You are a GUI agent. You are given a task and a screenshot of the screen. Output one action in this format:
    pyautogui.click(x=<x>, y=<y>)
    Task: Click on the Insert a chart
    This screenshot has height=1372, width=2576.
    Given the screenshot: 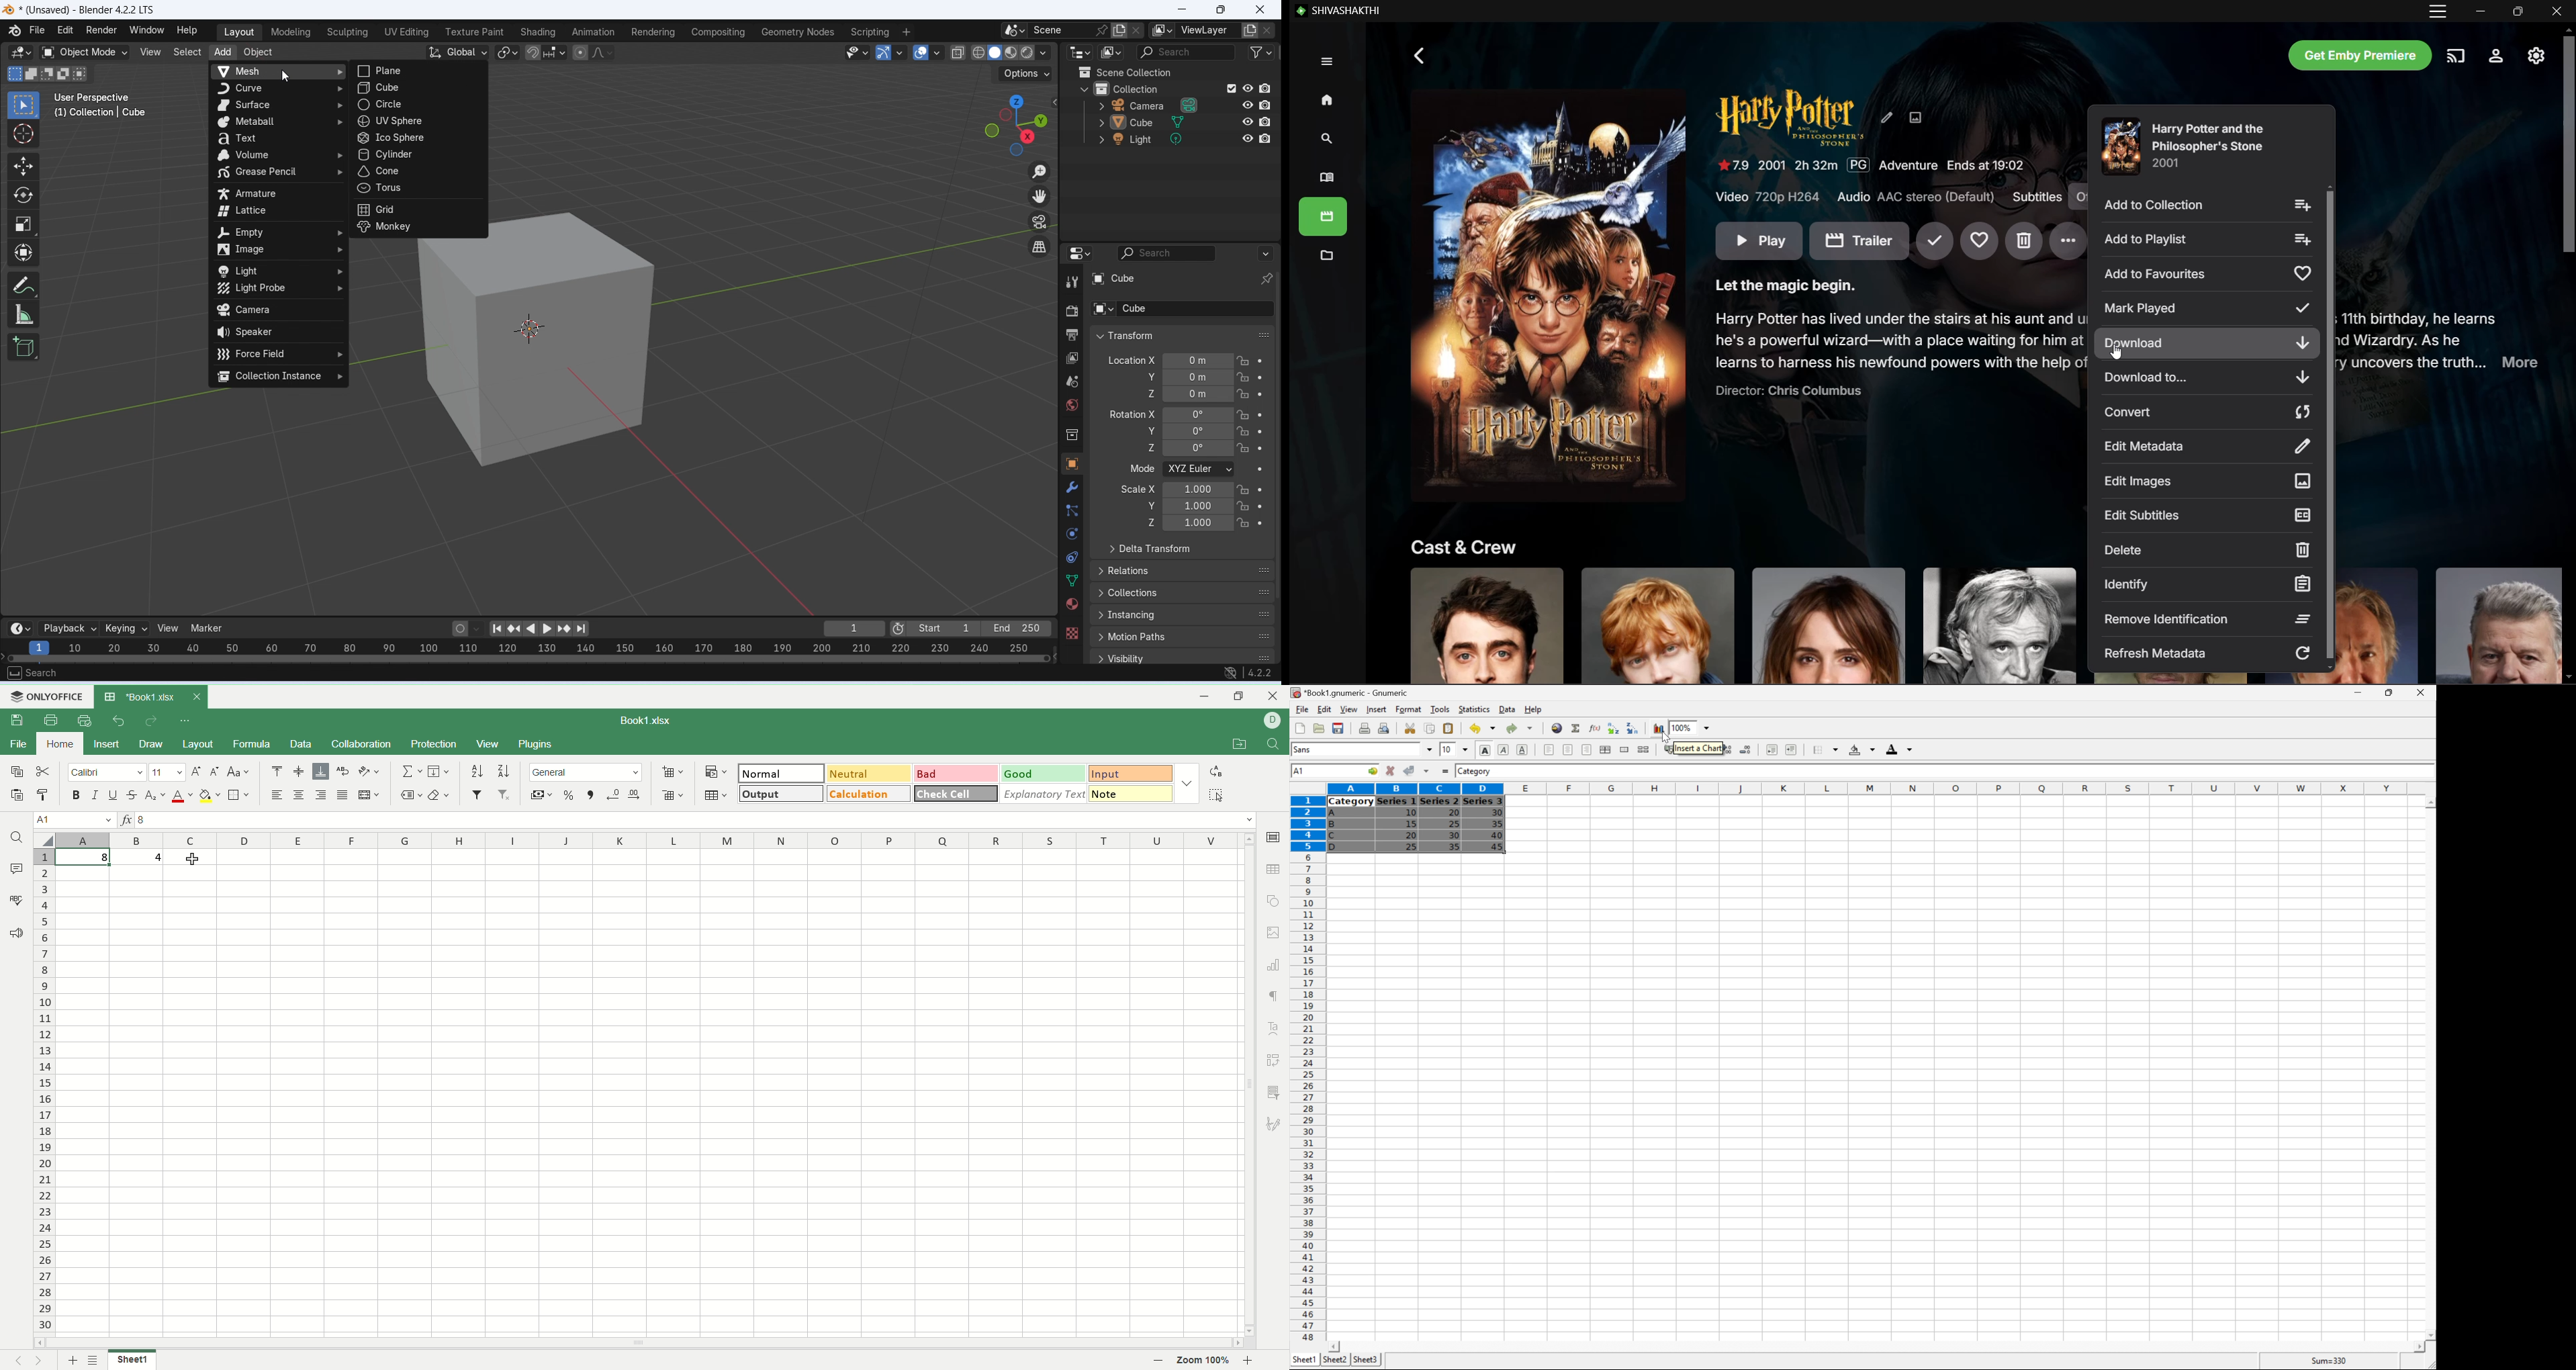 What is the action you would take?
    pyautogui.click(x=1698, y=748)
    